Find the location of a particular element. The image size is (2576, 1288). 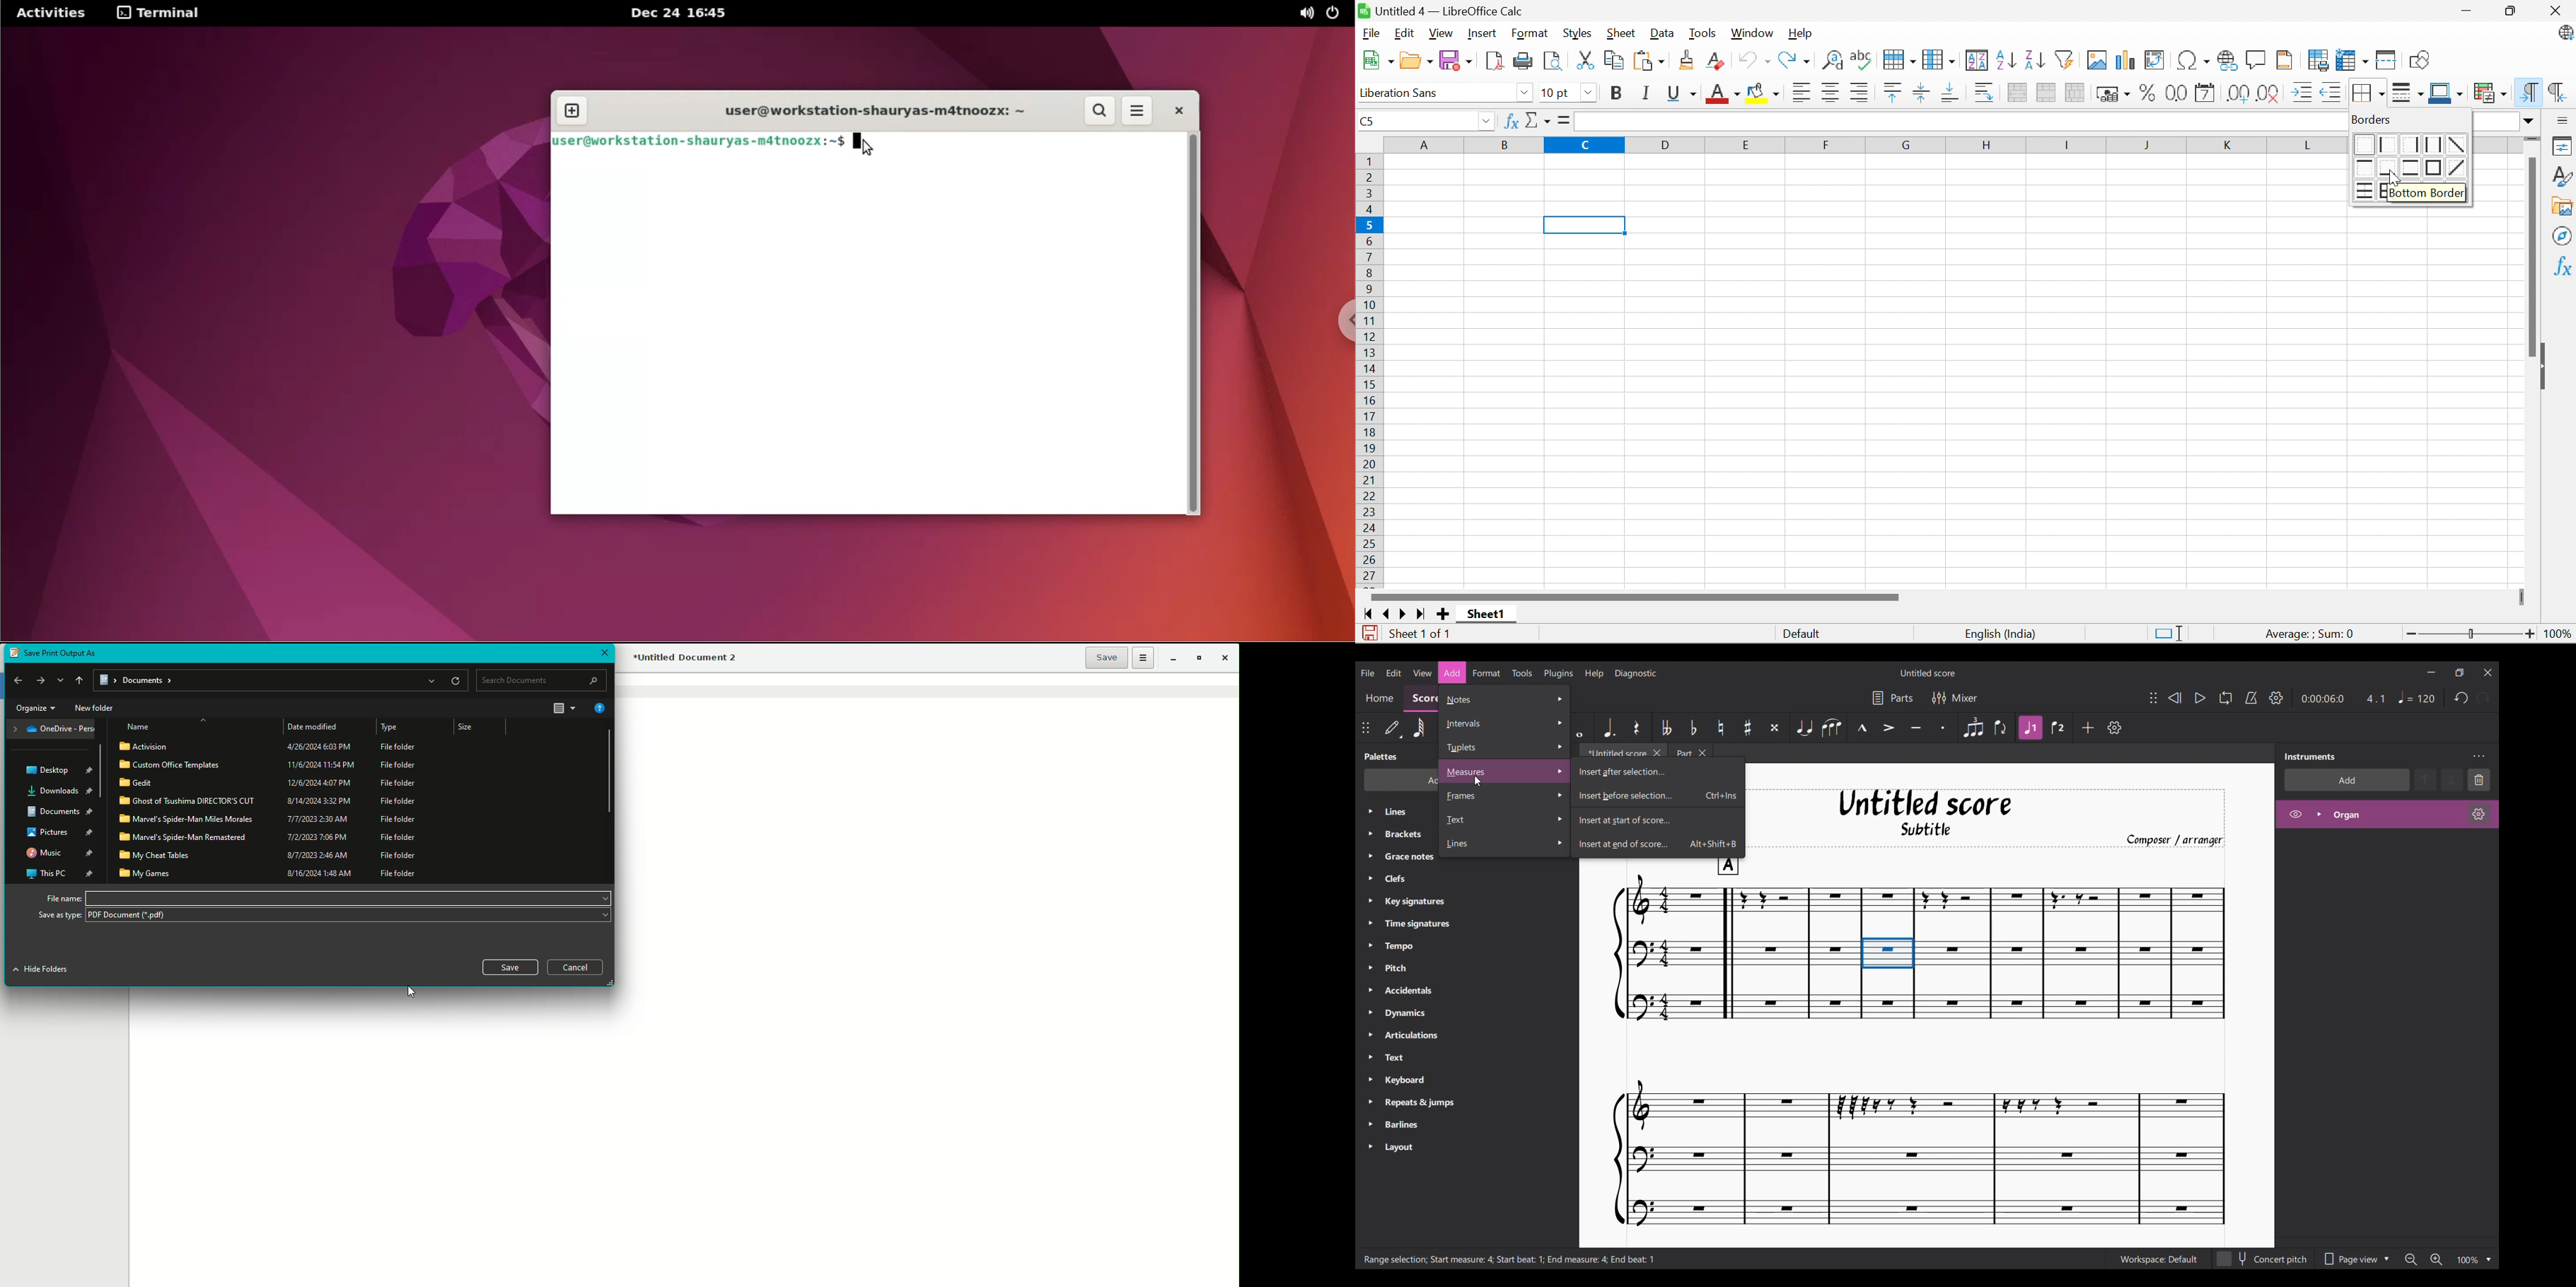

Insert chart is located at coordinates (2126, 61).